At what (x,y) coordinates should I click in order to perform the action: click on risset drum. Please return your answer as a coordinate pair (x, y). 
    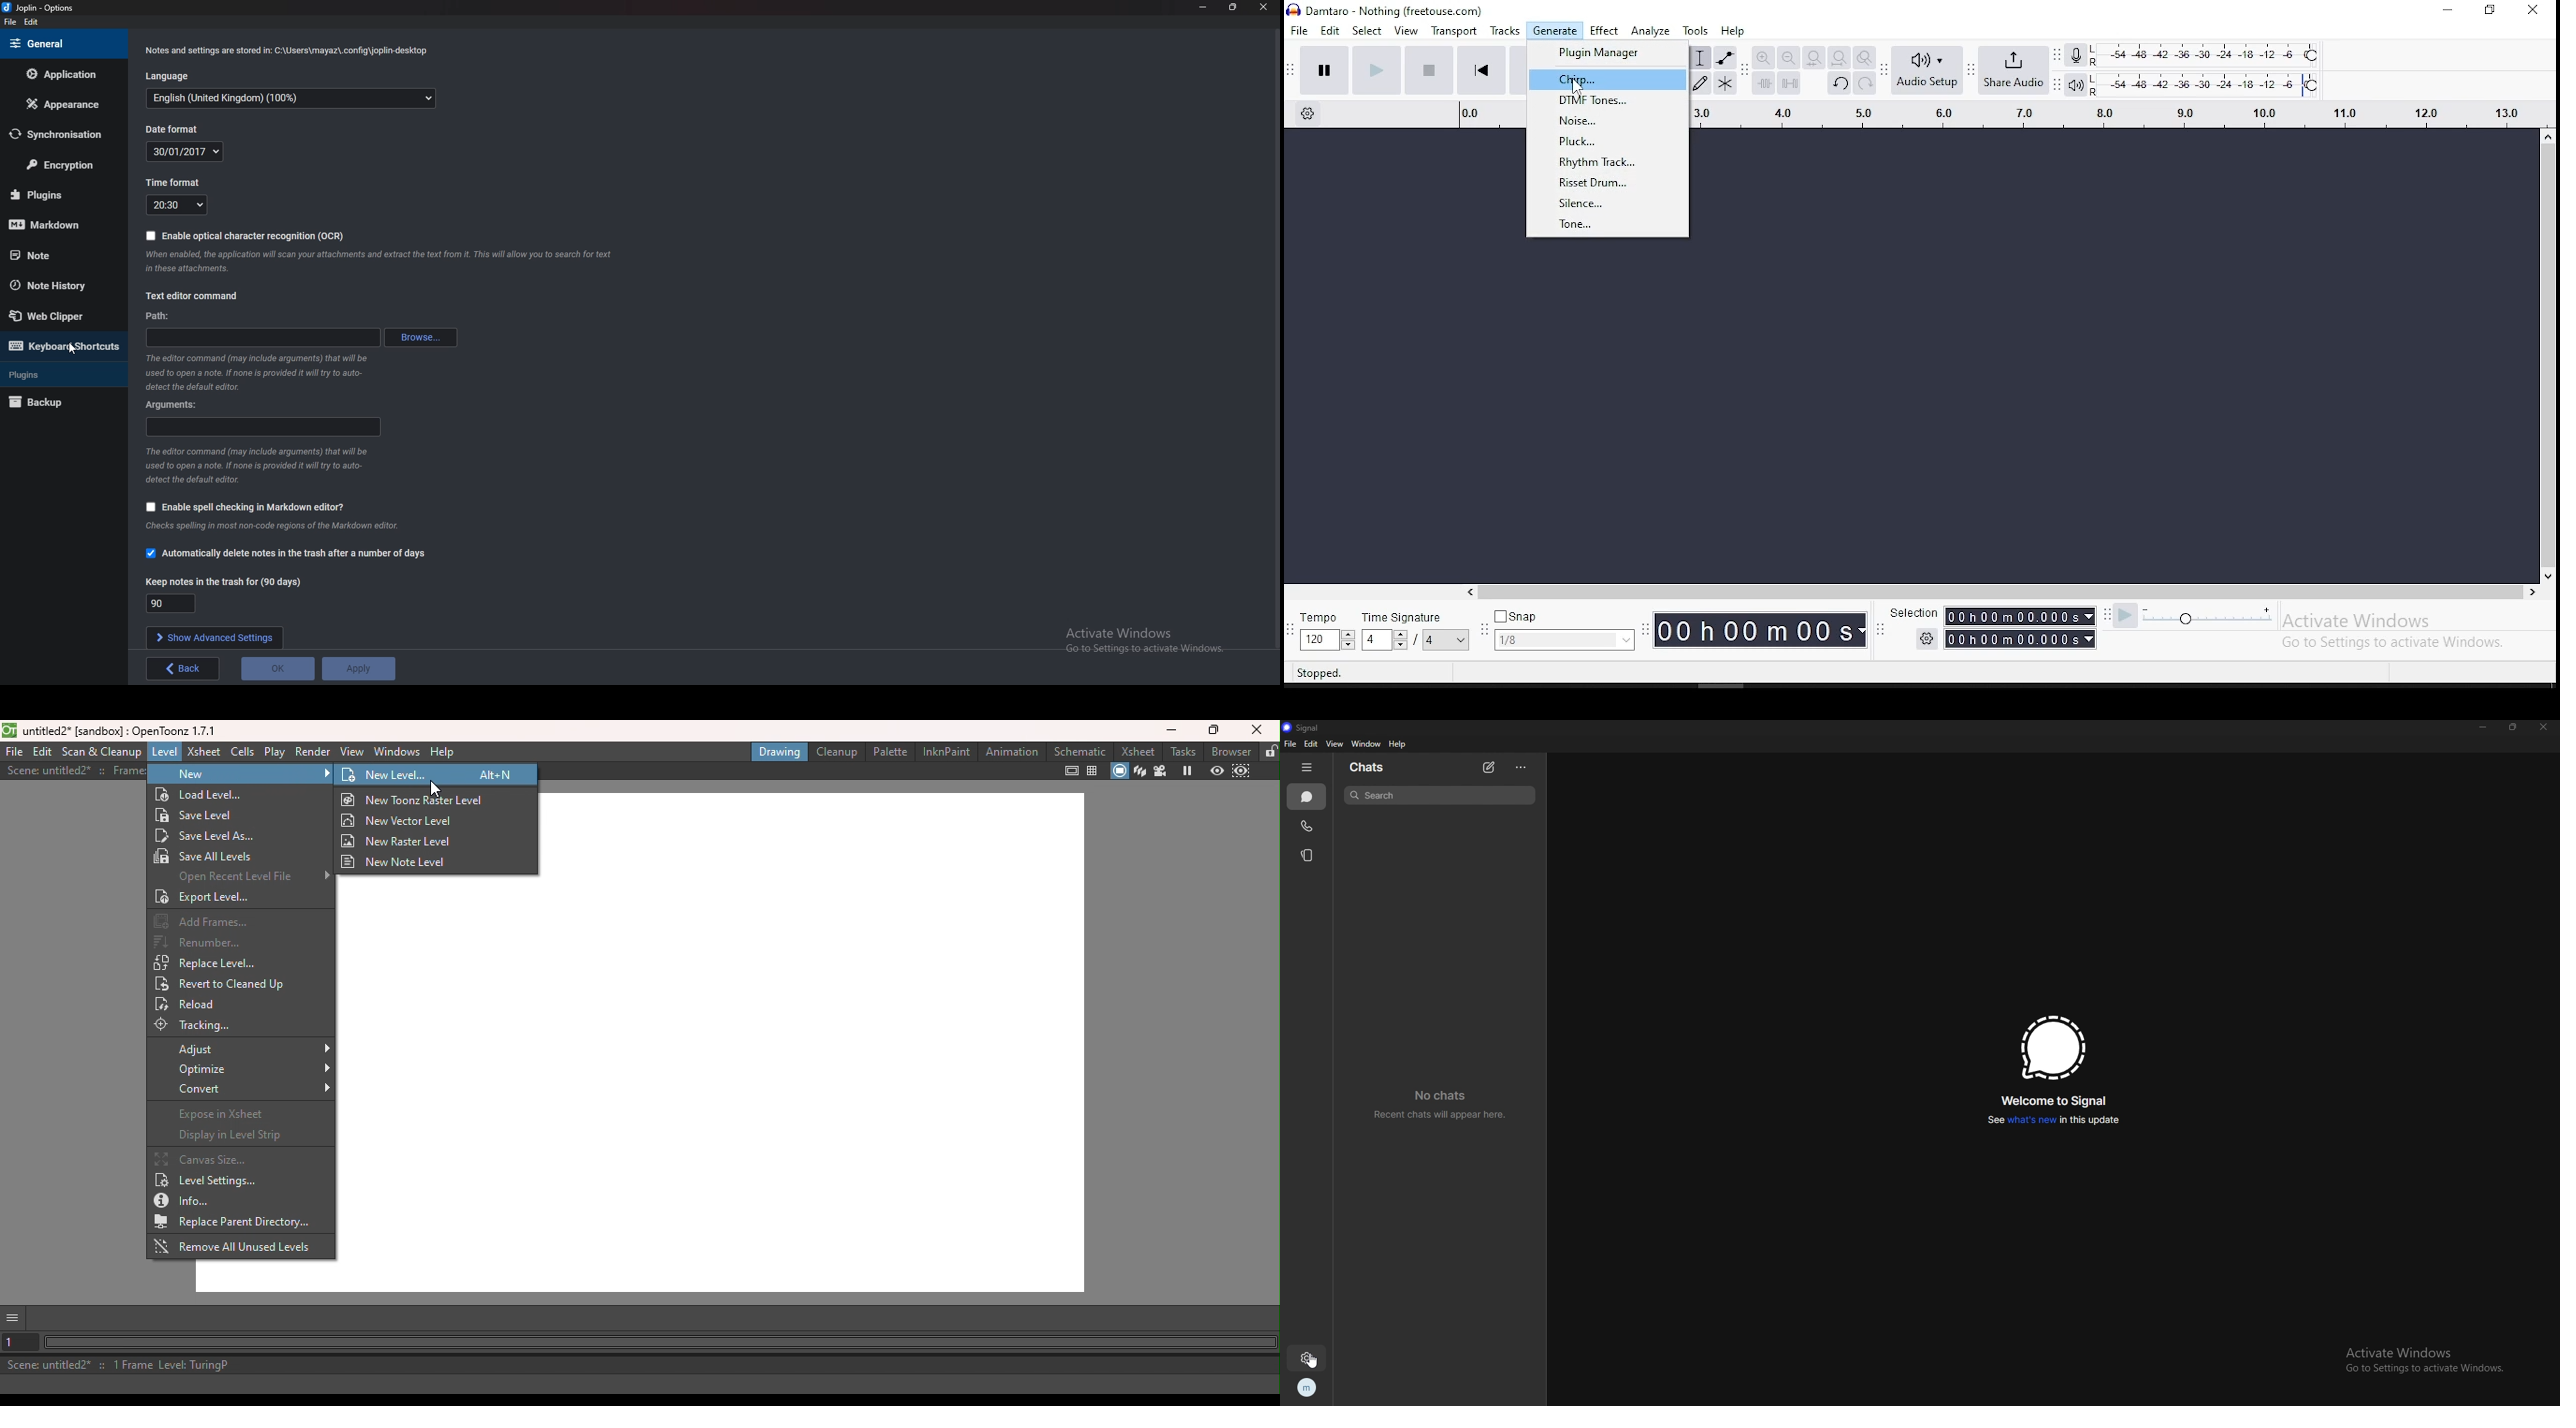
    Looking at the image, I should click on (1610, 180).